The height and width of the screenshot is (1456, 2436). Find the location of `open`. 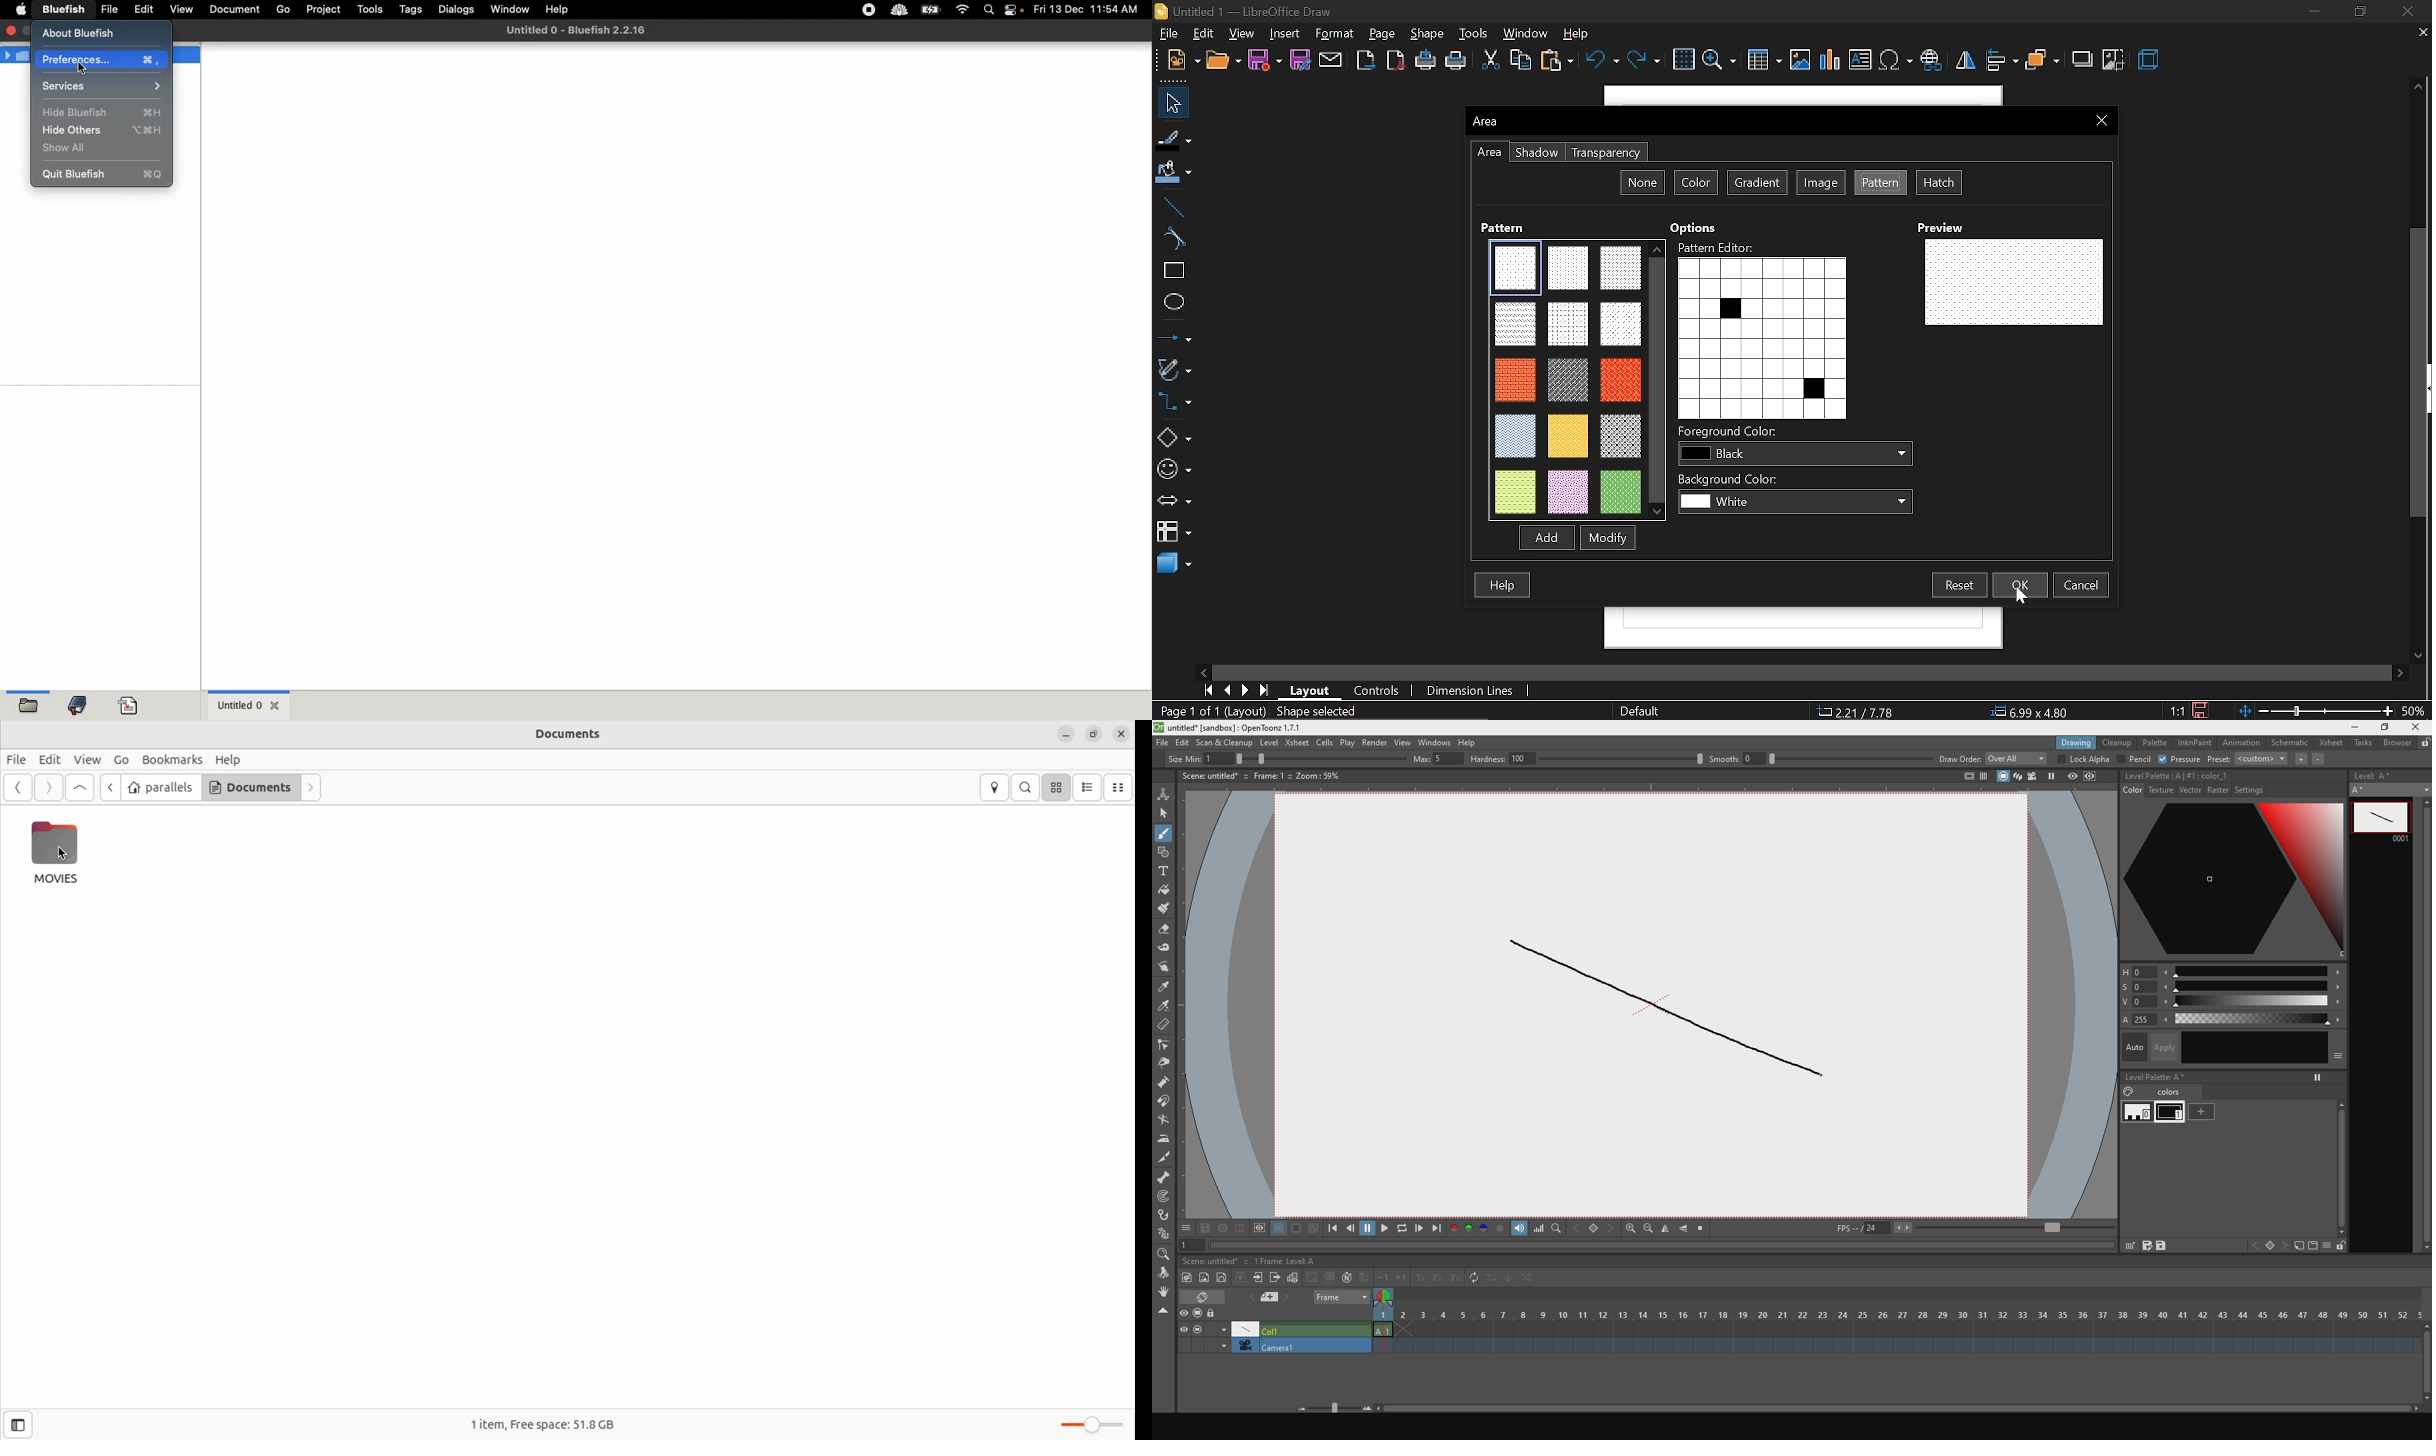

open is located at coordinates (1224, 60).